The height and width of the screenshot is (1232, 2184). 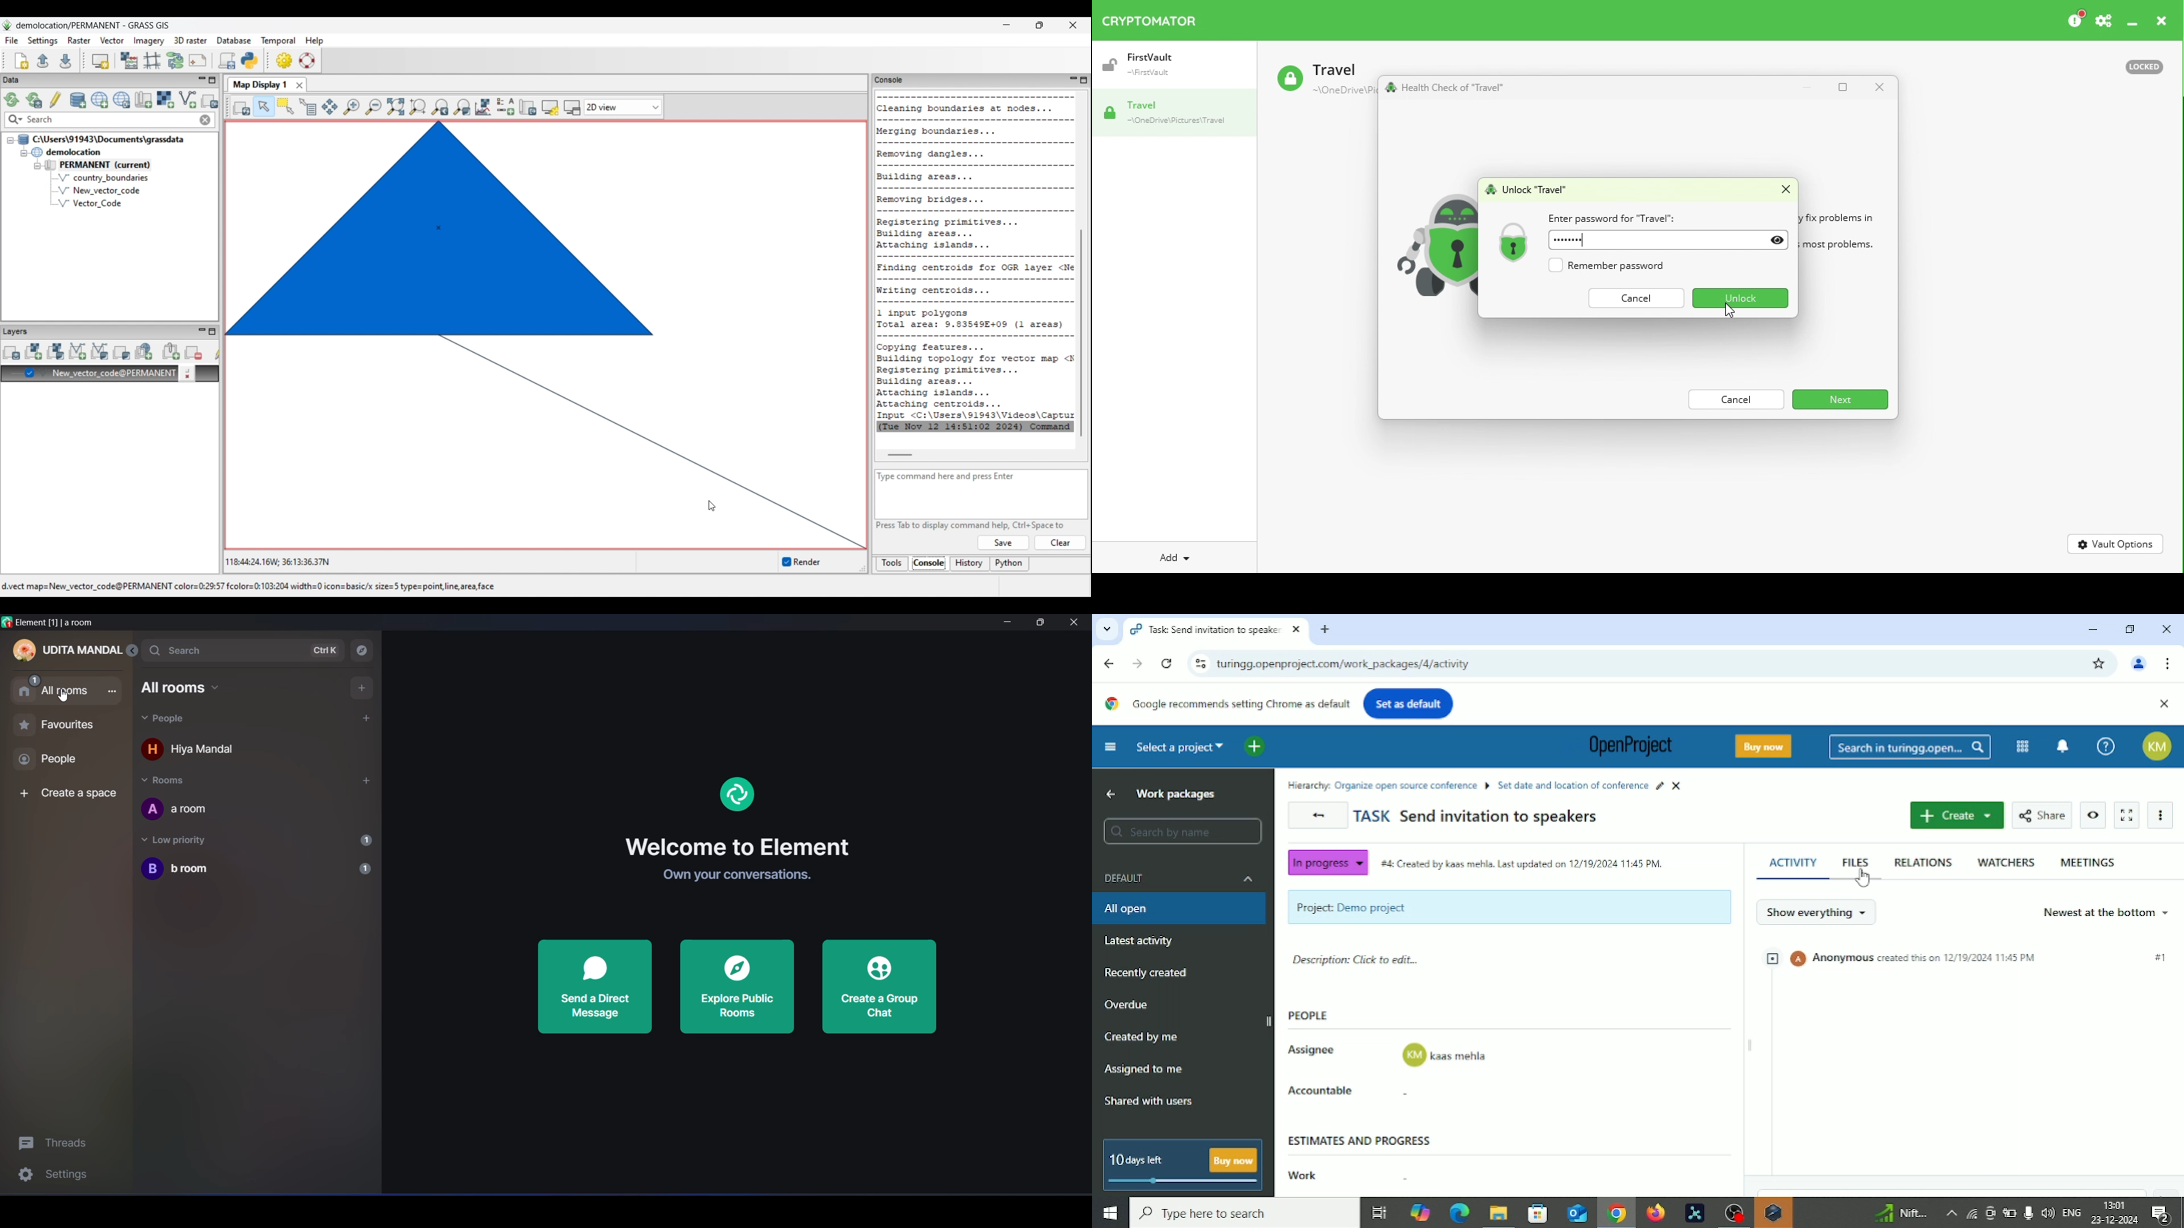 What do you see at coordinates (1244, 1213) in the screenshot?
I see `Search` at bounding box center [1244, 1213].